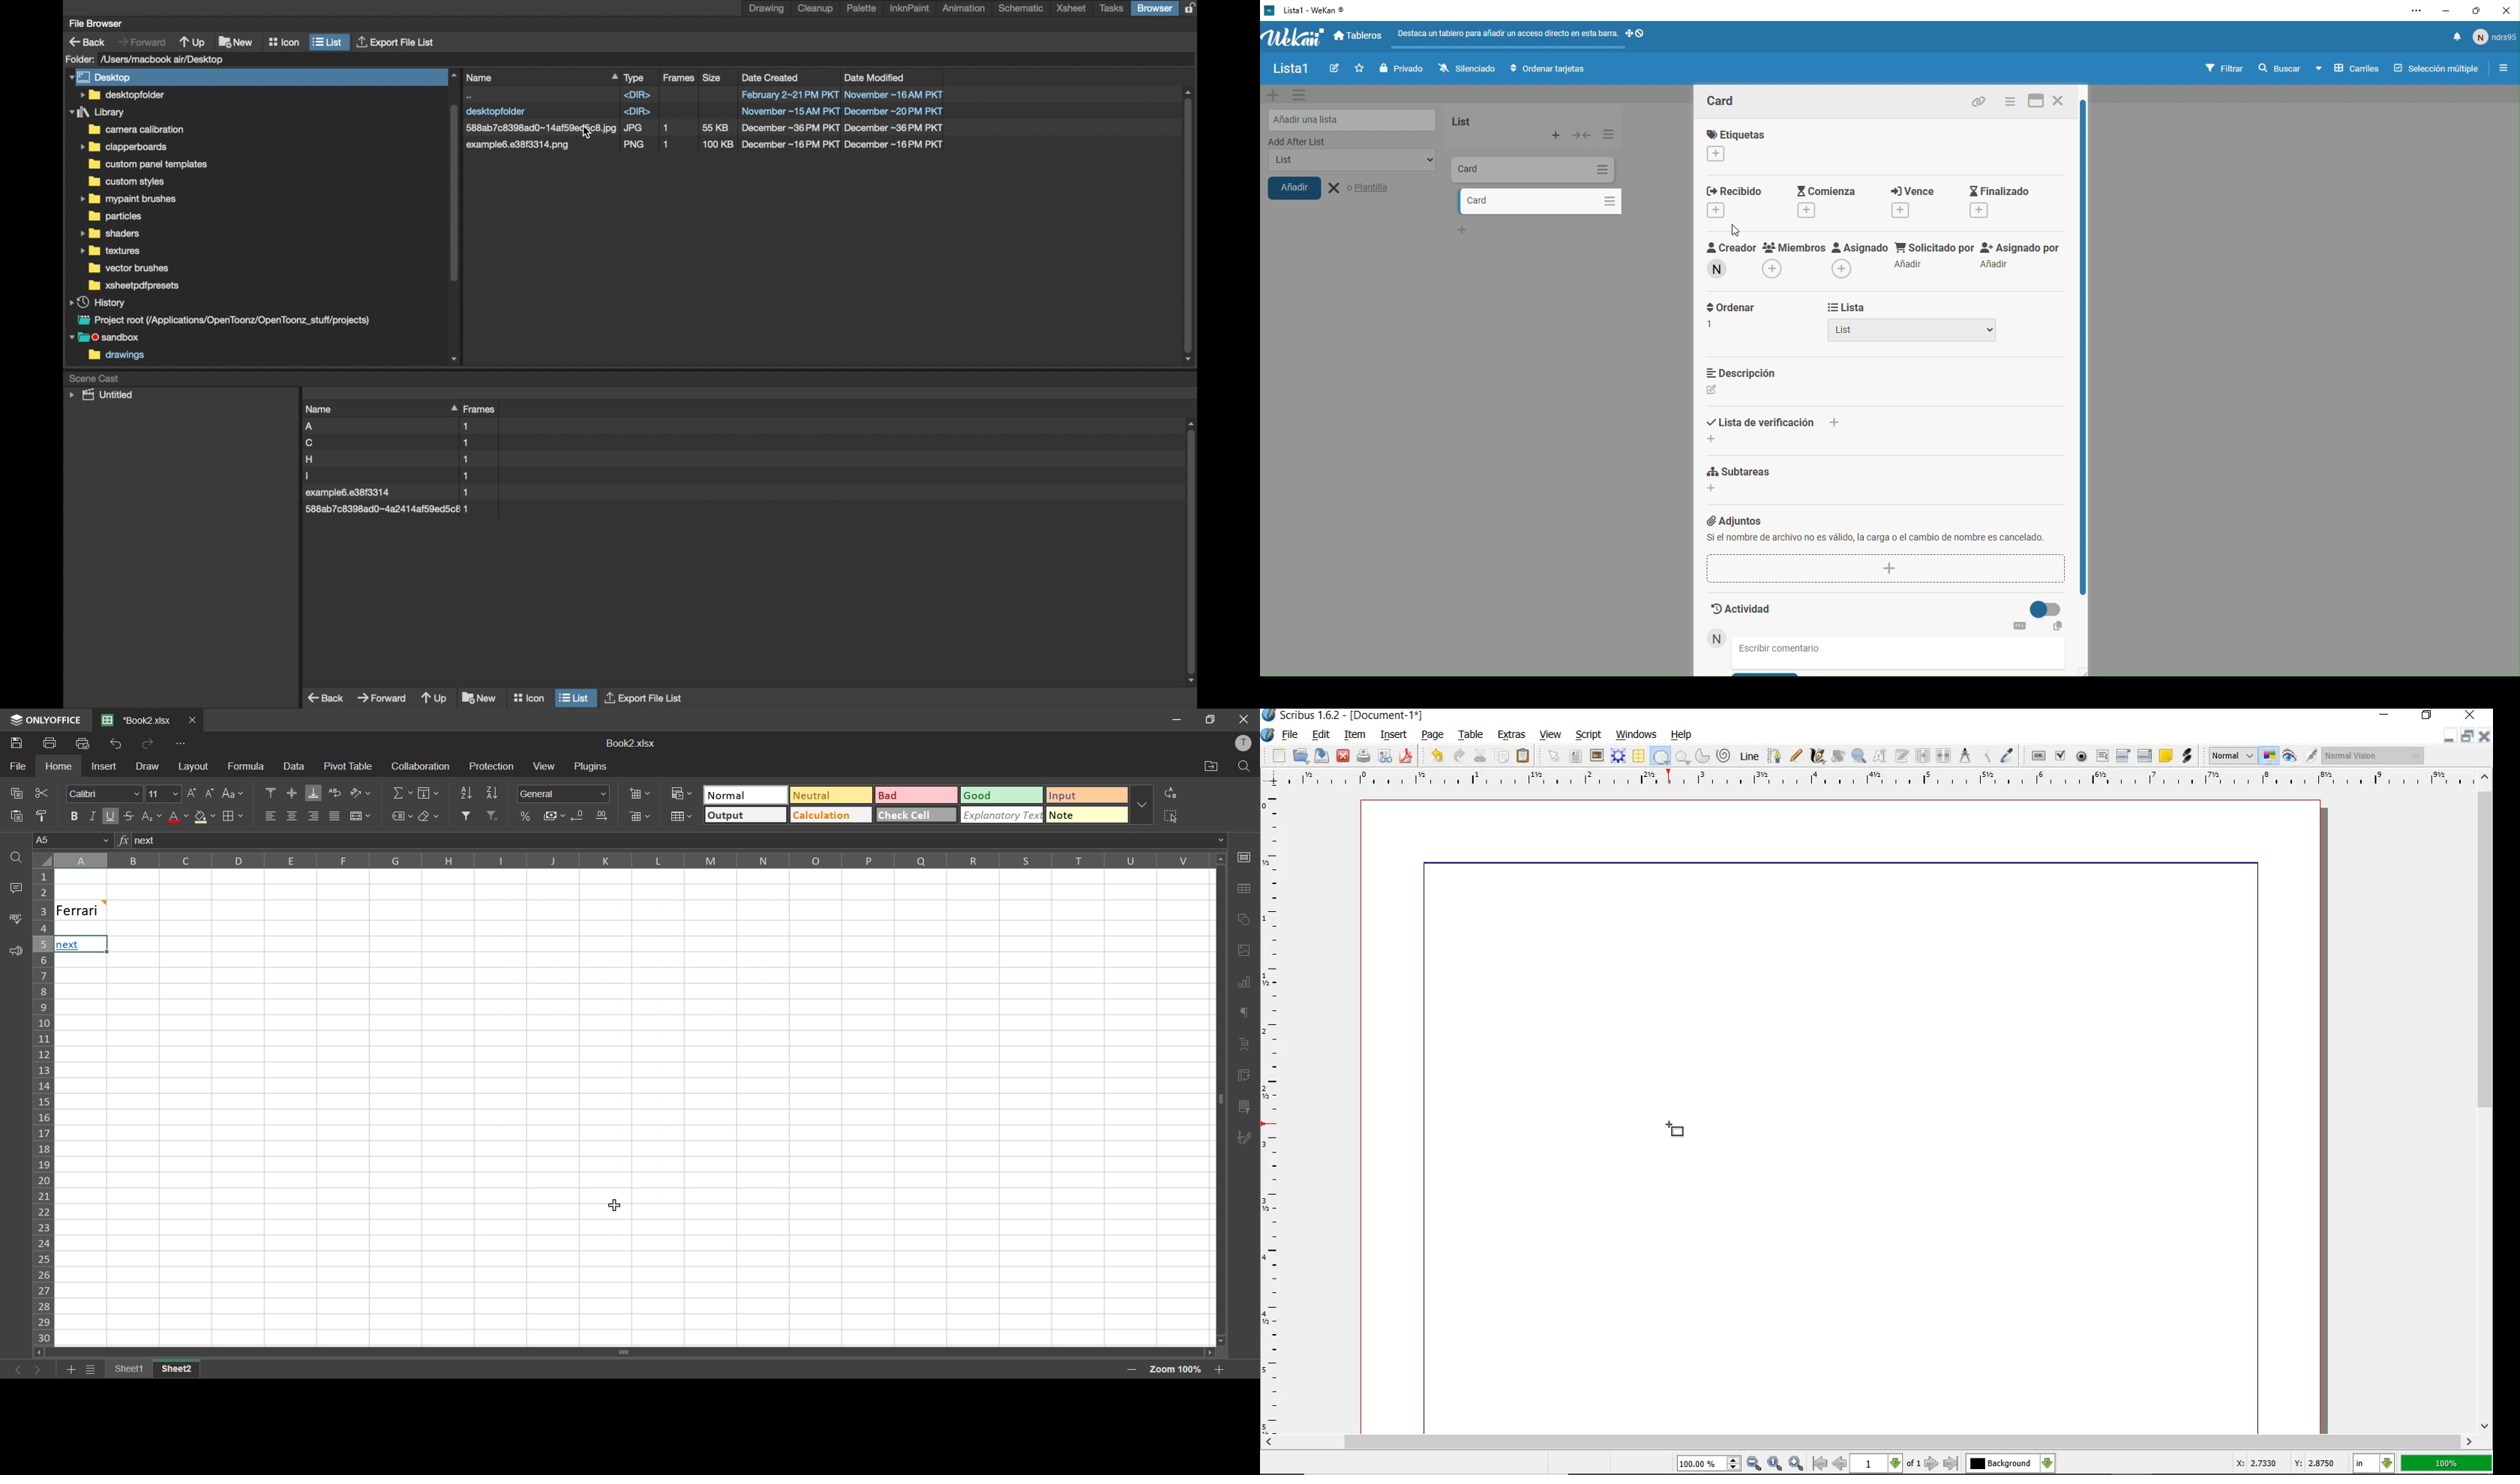 The image size is (2520, 1484). Describe the element at coordinates (55, 766) in the screenshot. I see `home` at that location.